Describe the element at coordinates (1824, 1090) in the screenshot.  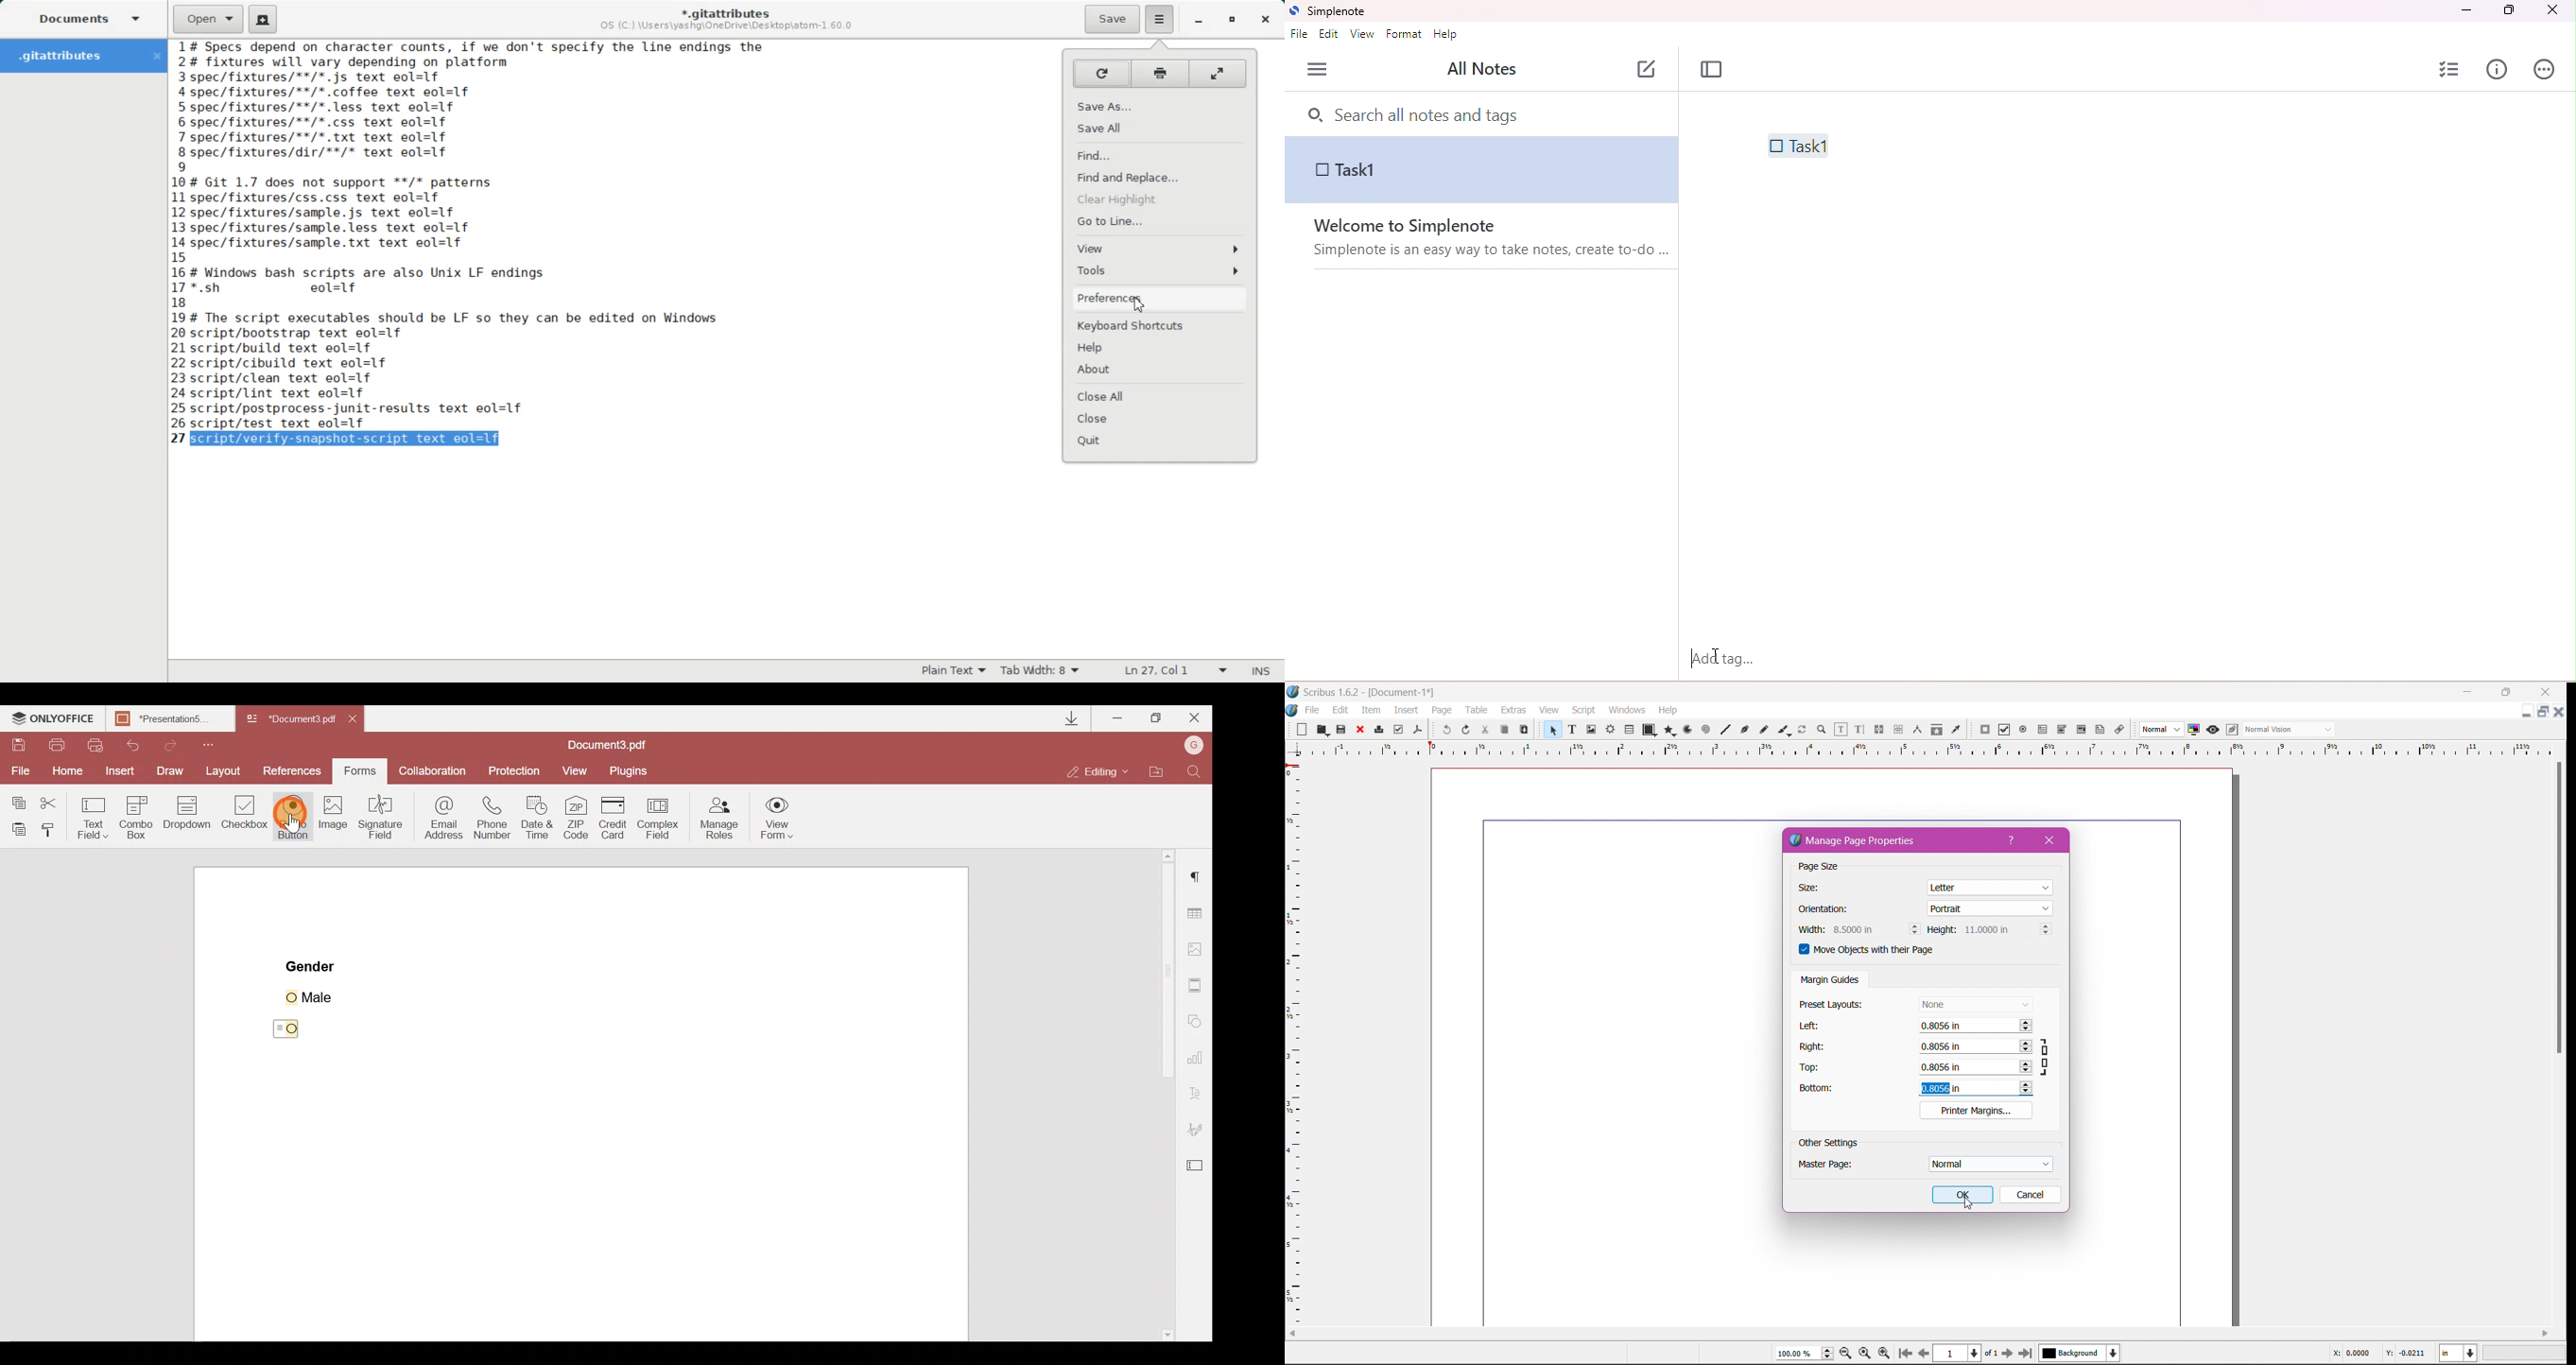
I see `Bottom` at that location.